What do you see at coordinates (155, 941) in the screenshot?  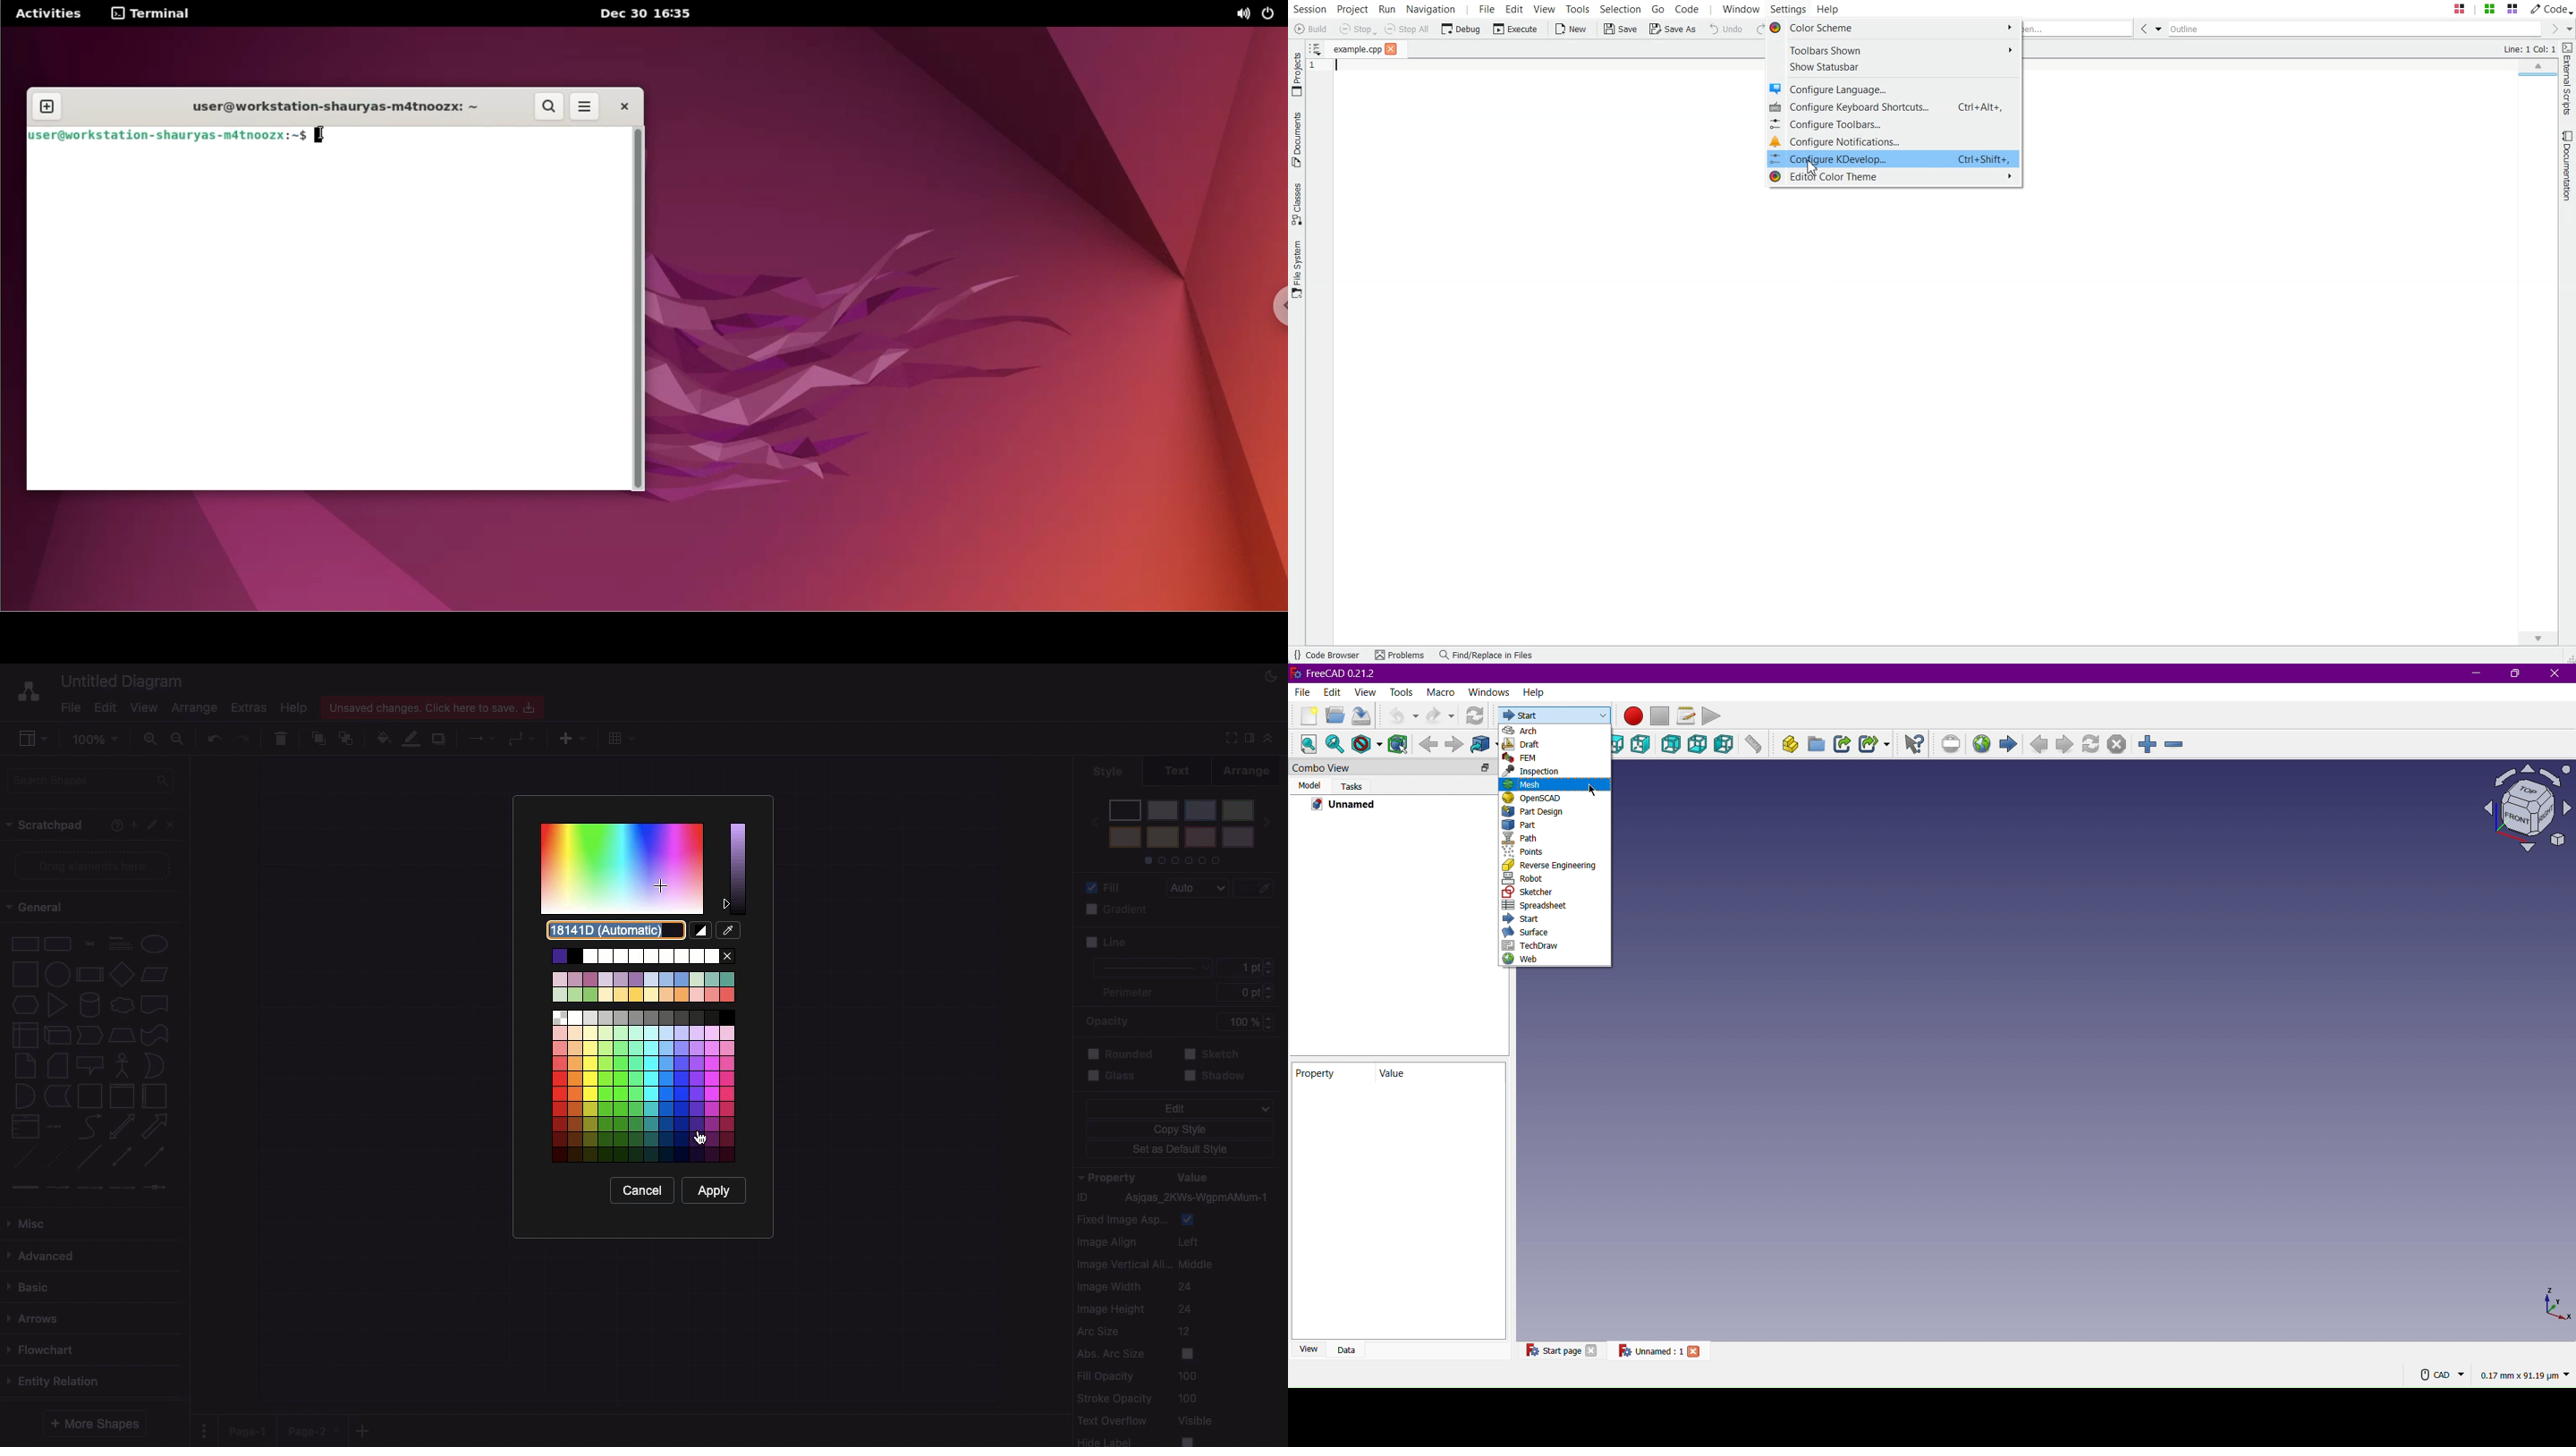 I see `ellipse` at bounding box center [155, 941].